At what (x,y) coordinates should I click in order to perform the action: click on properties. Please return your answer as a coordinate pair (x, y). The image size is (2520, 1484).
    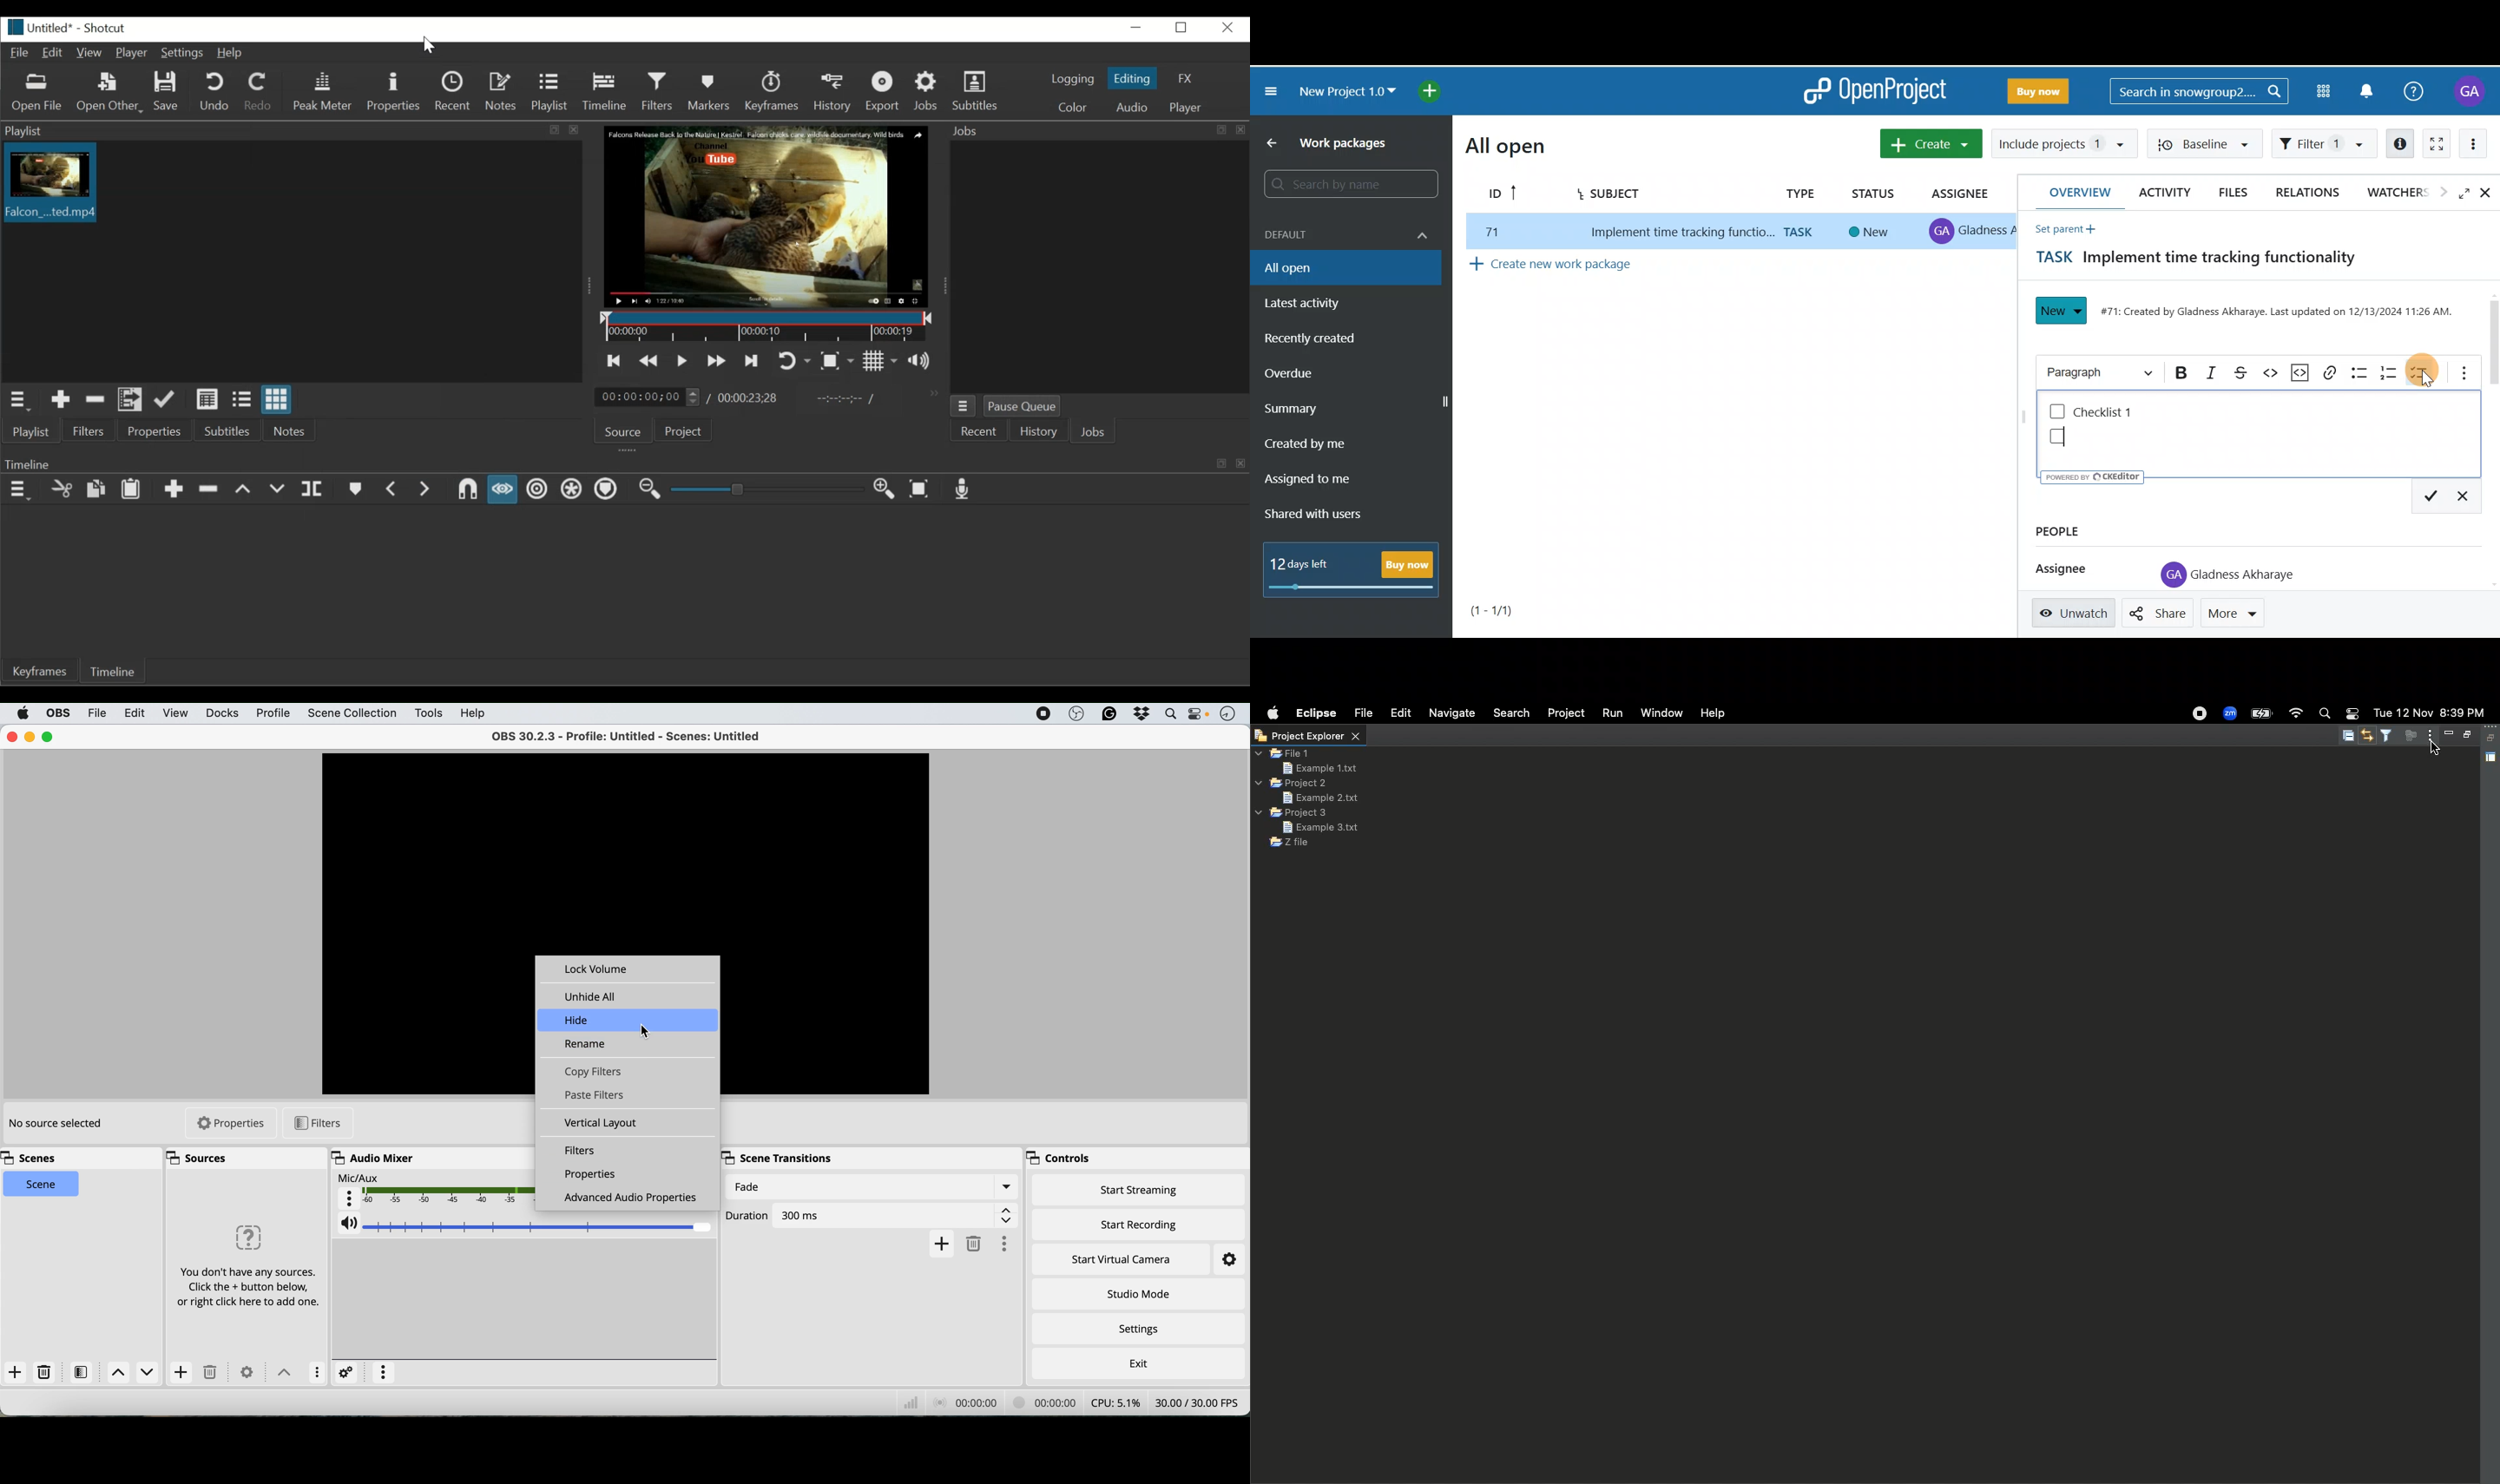
    Looking at the image, I should click on (232, 1124).